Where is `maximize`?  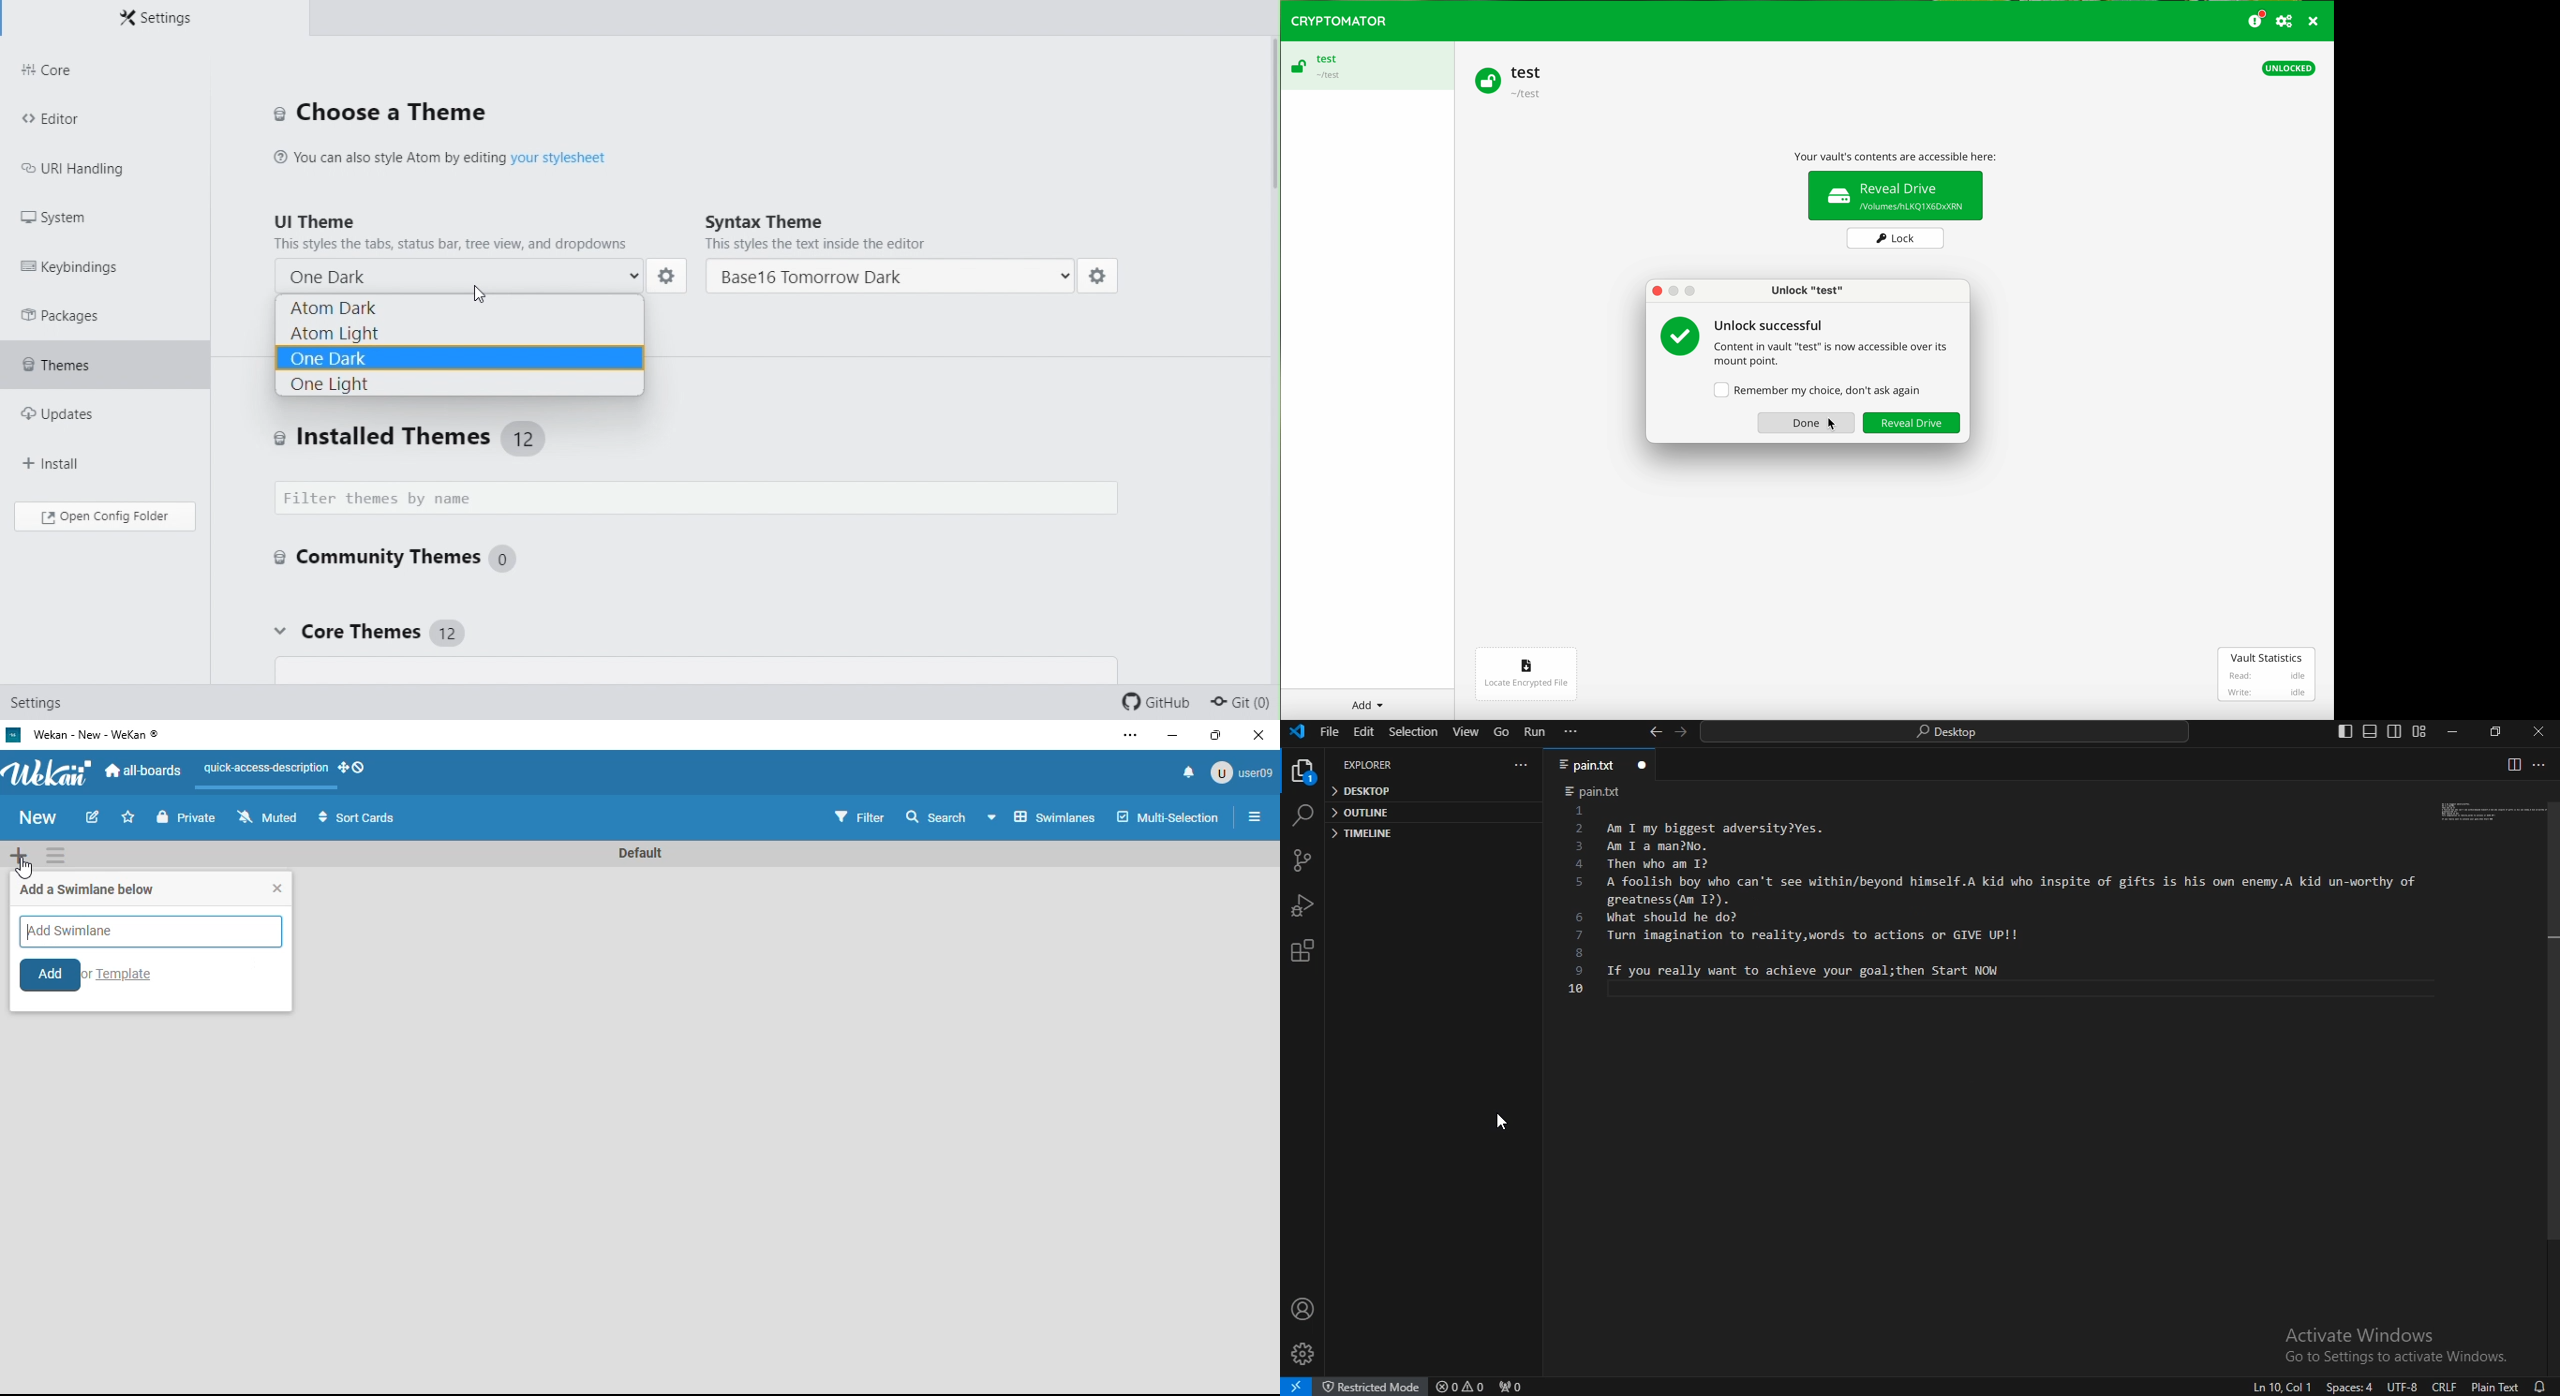 maximize is located at coordinates (1216, 735).